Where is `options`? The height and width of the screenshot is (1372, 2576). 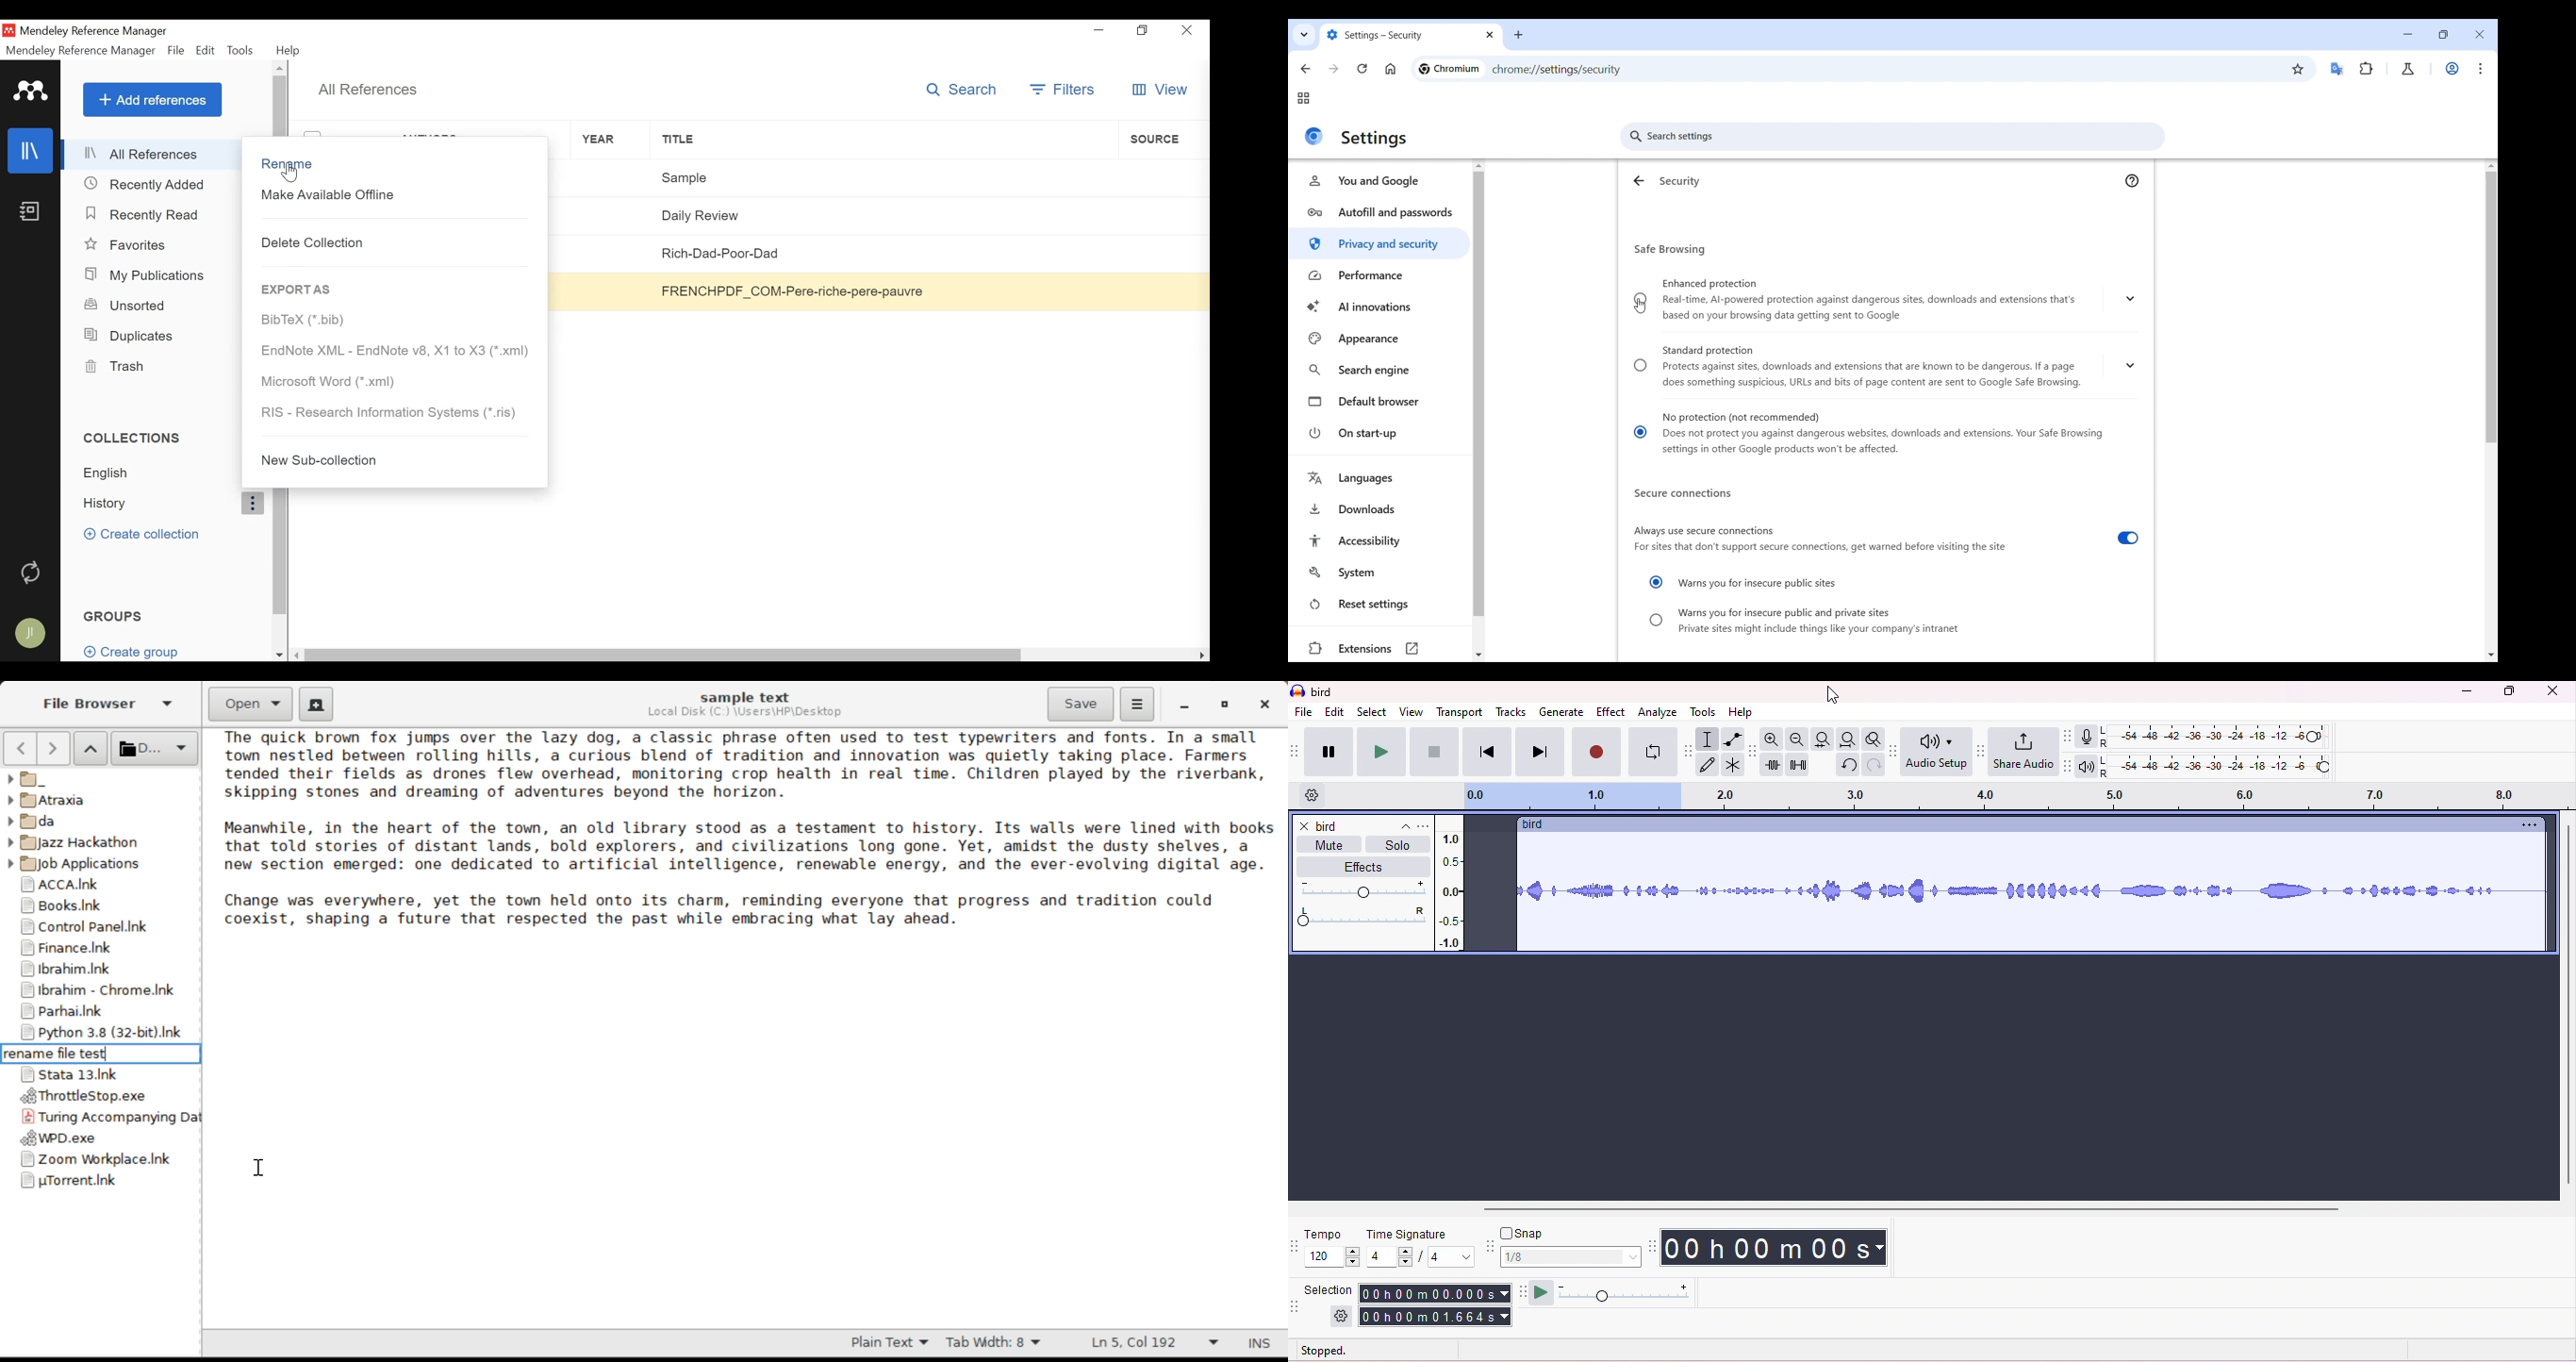 options is located at coordinates (1423, 826).